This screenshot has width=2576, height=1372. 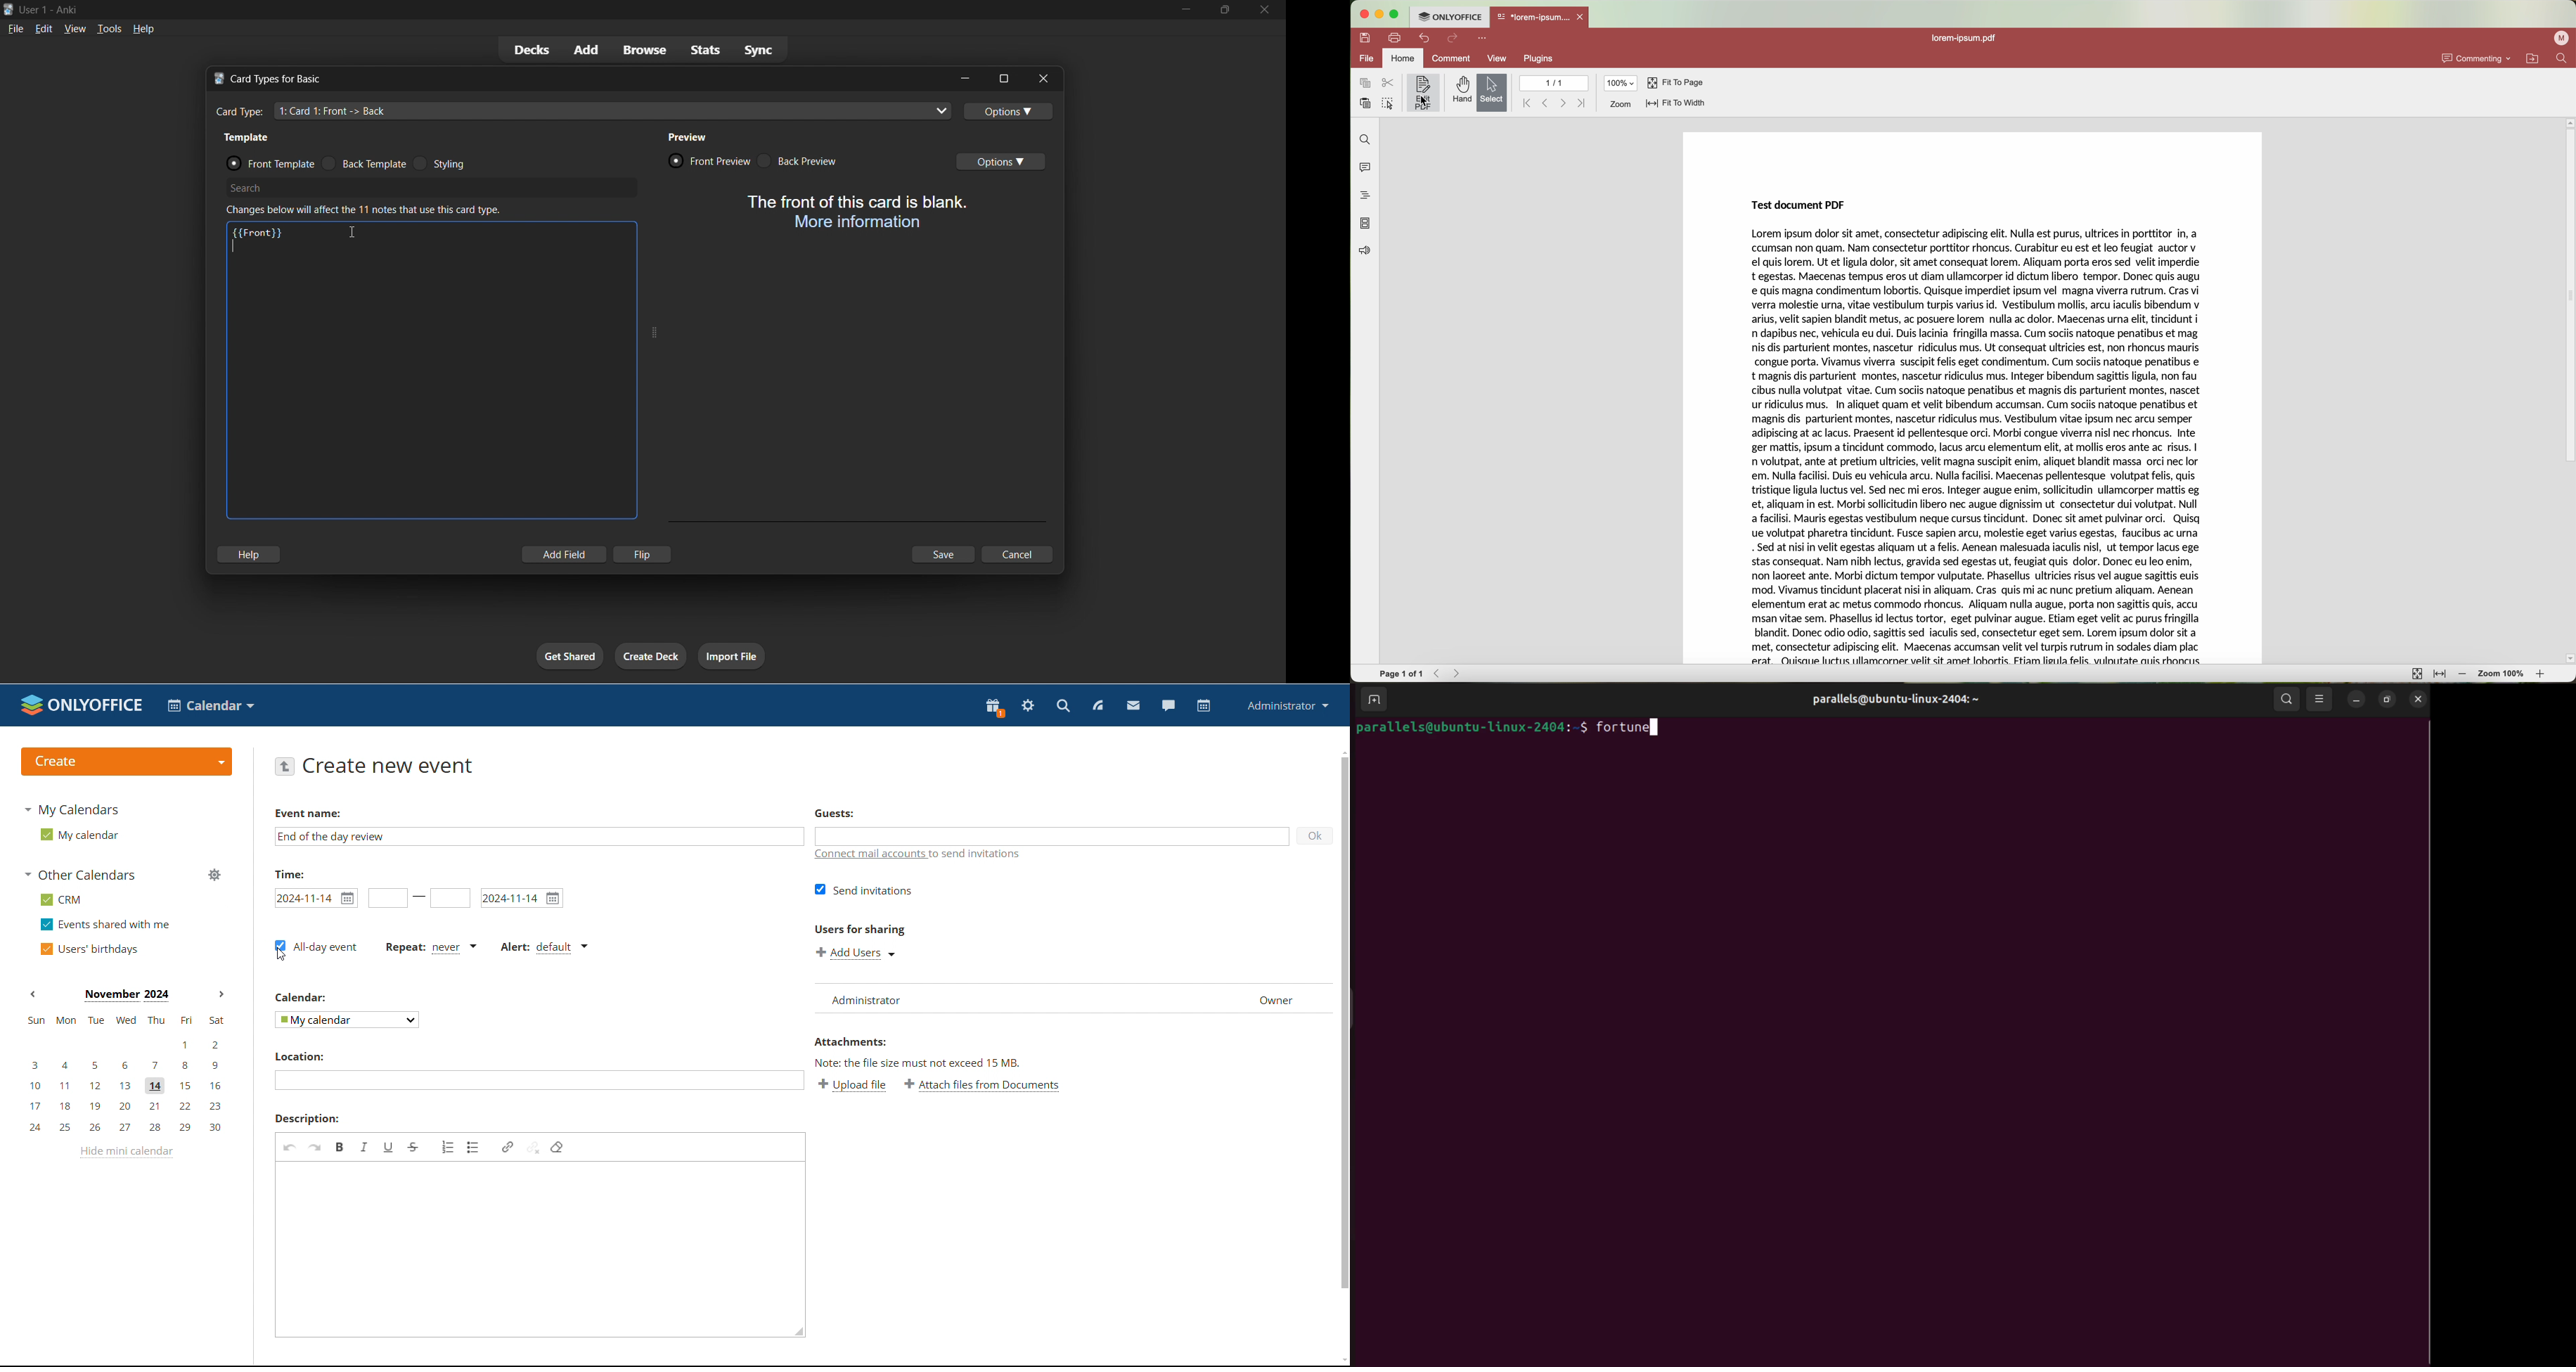 I want to click on {{Font}}, so click(x=259, y=231).